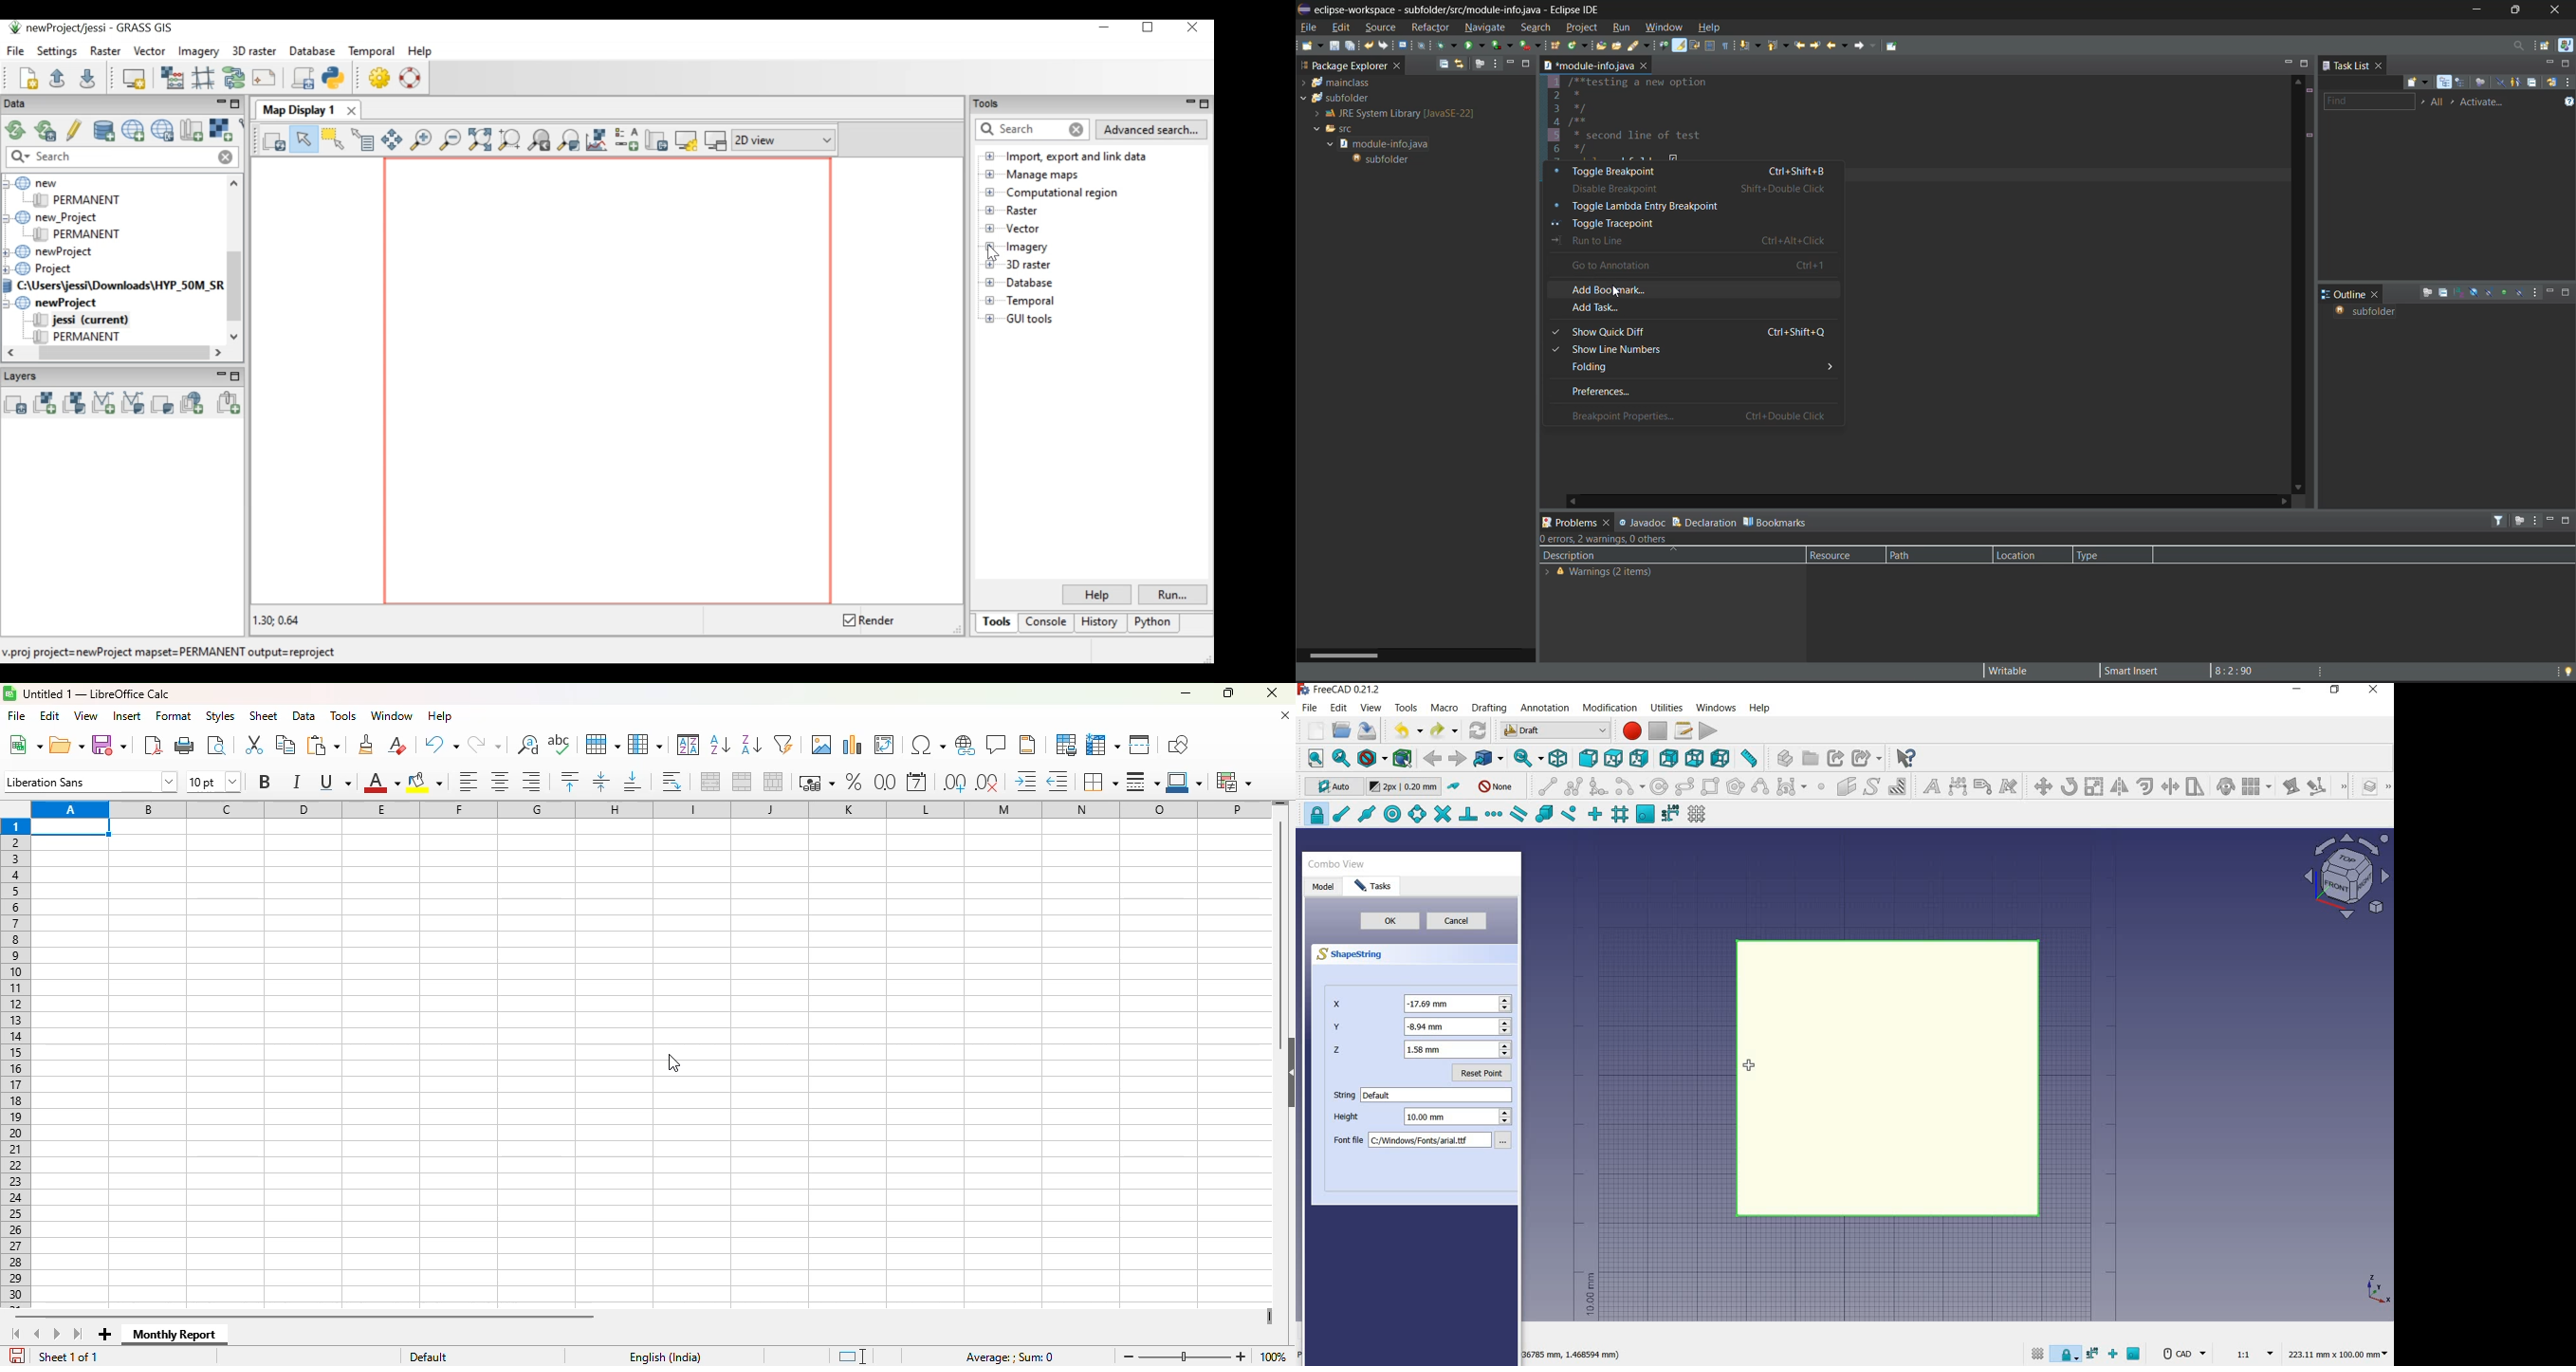  I want to click on edit, so click(2290, 788).